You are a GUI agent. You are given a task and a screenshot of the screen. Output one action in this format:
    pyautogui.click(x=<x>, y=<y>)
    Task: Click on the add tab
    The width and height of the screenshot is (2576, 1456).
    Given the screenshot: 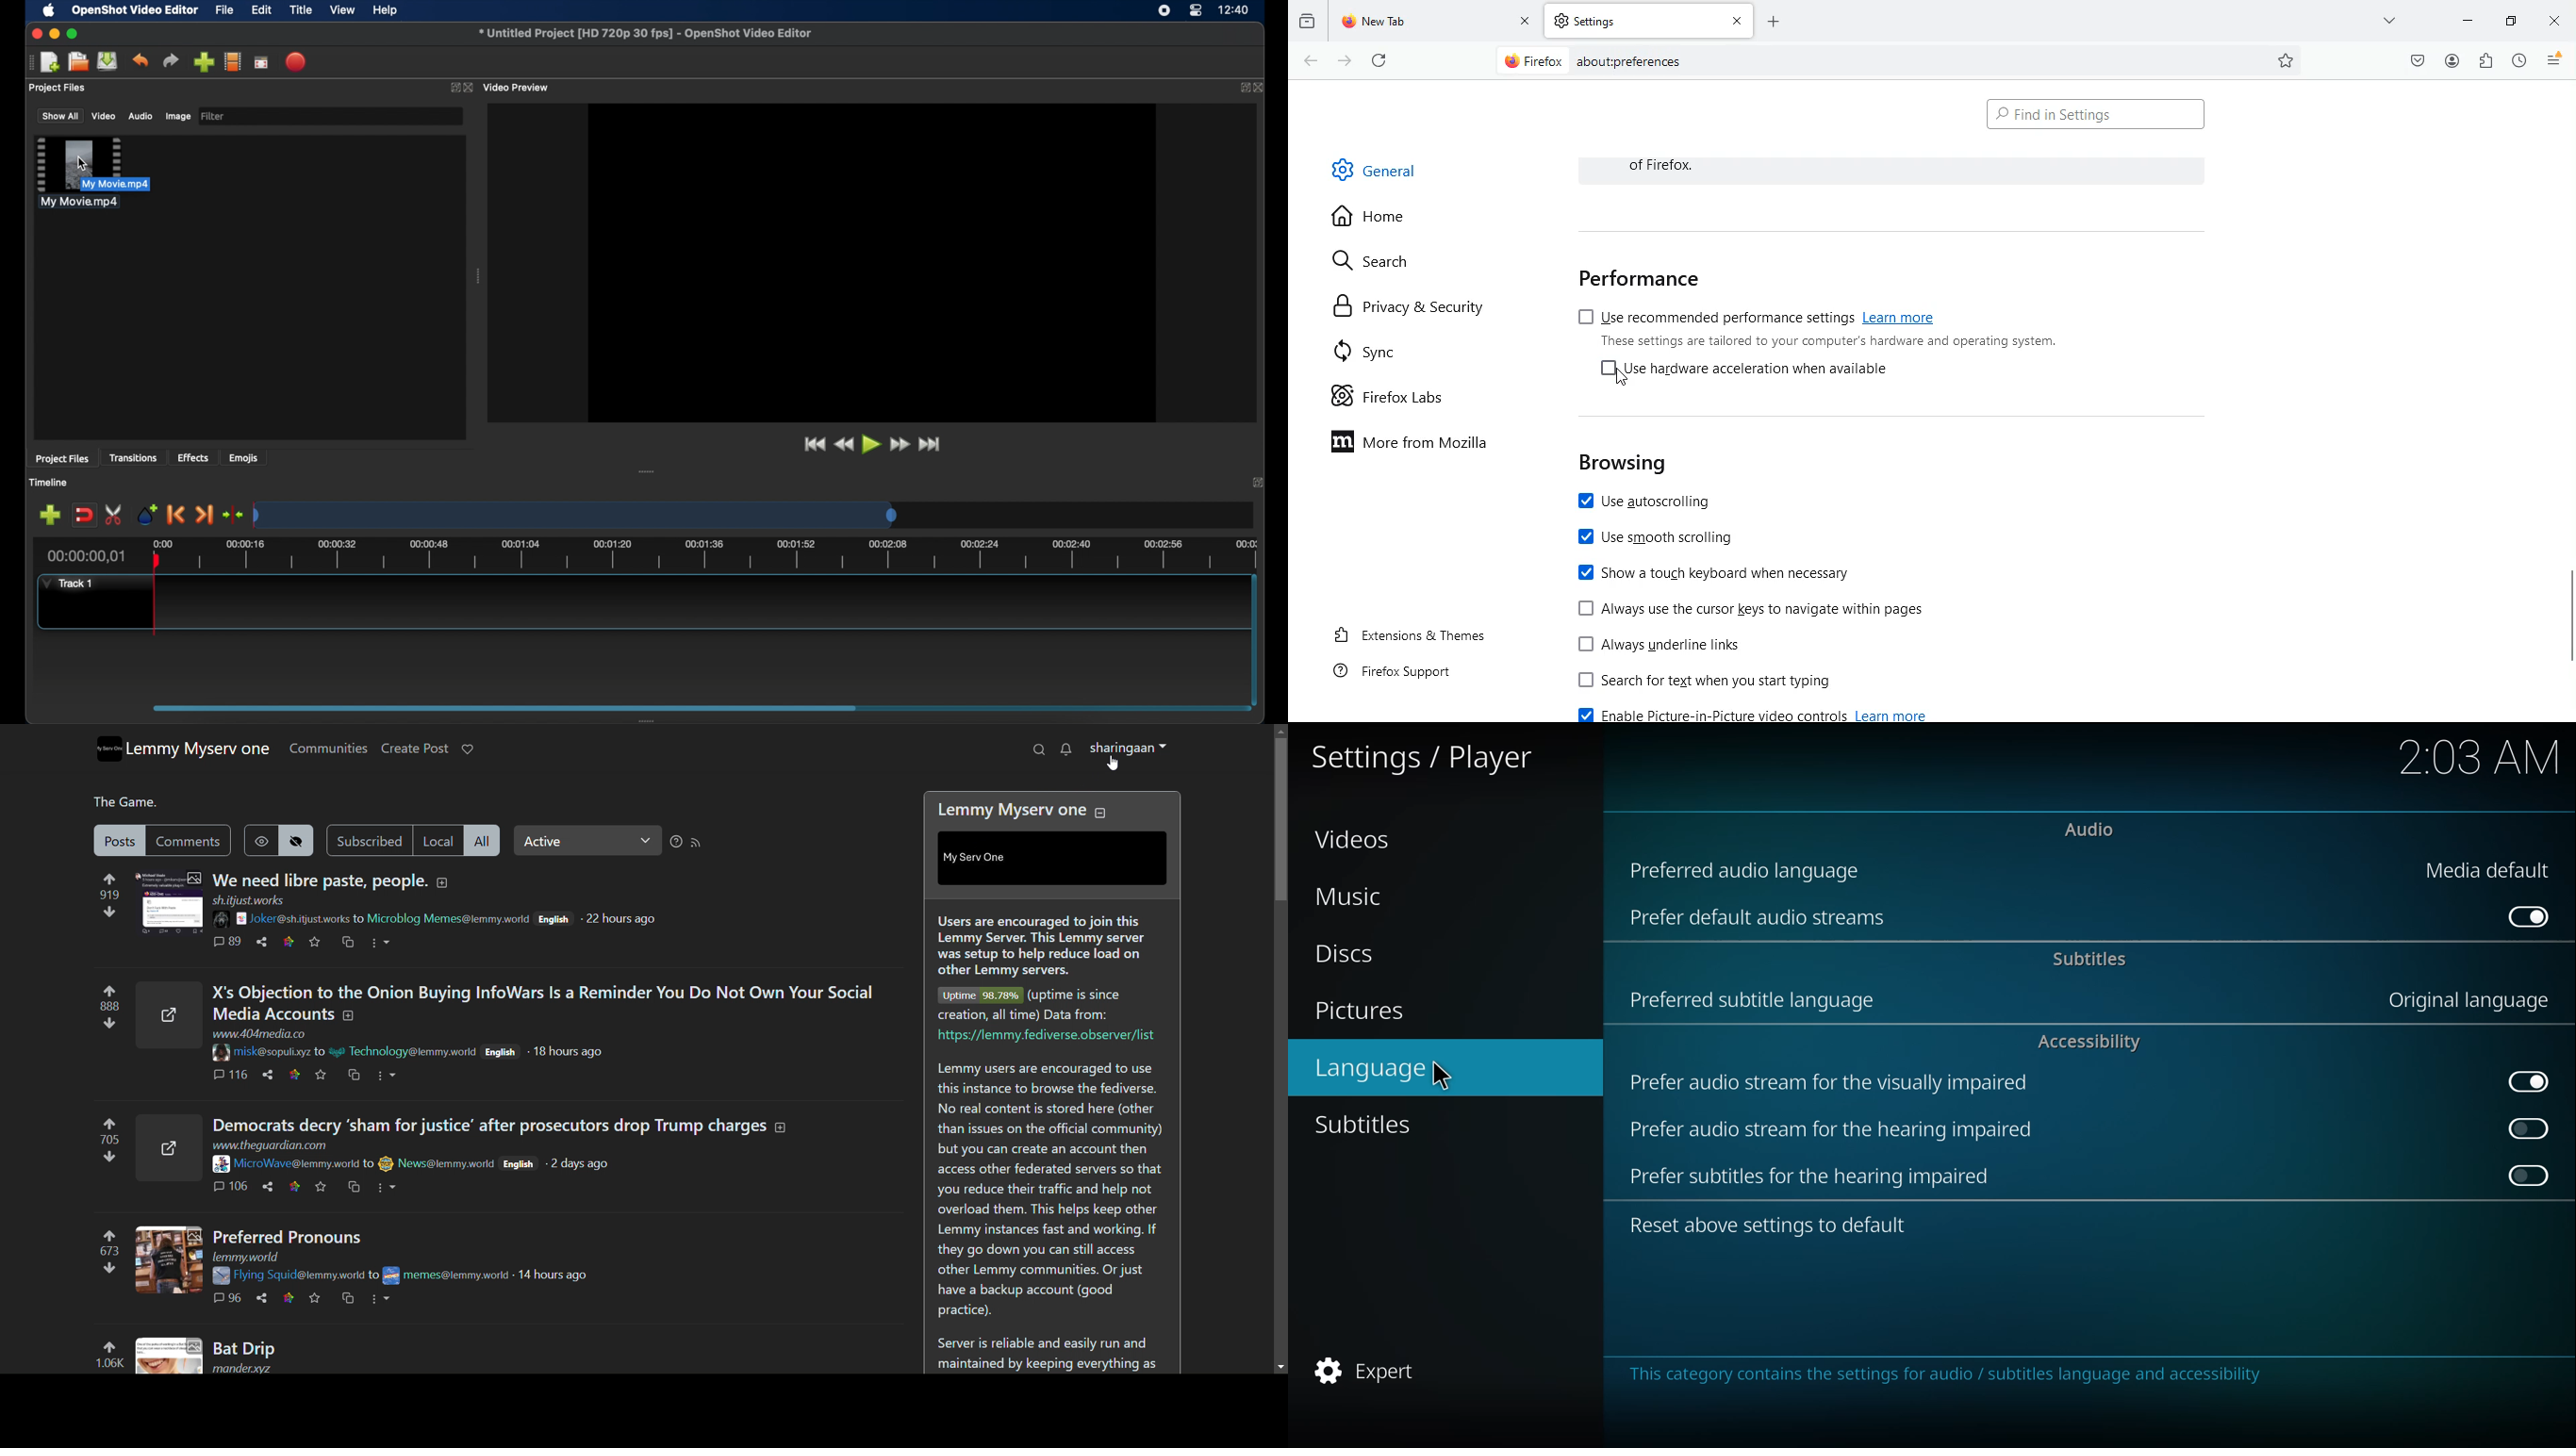 What is the action you would take?
    pyautogui.click(x=1774, y=21)
    